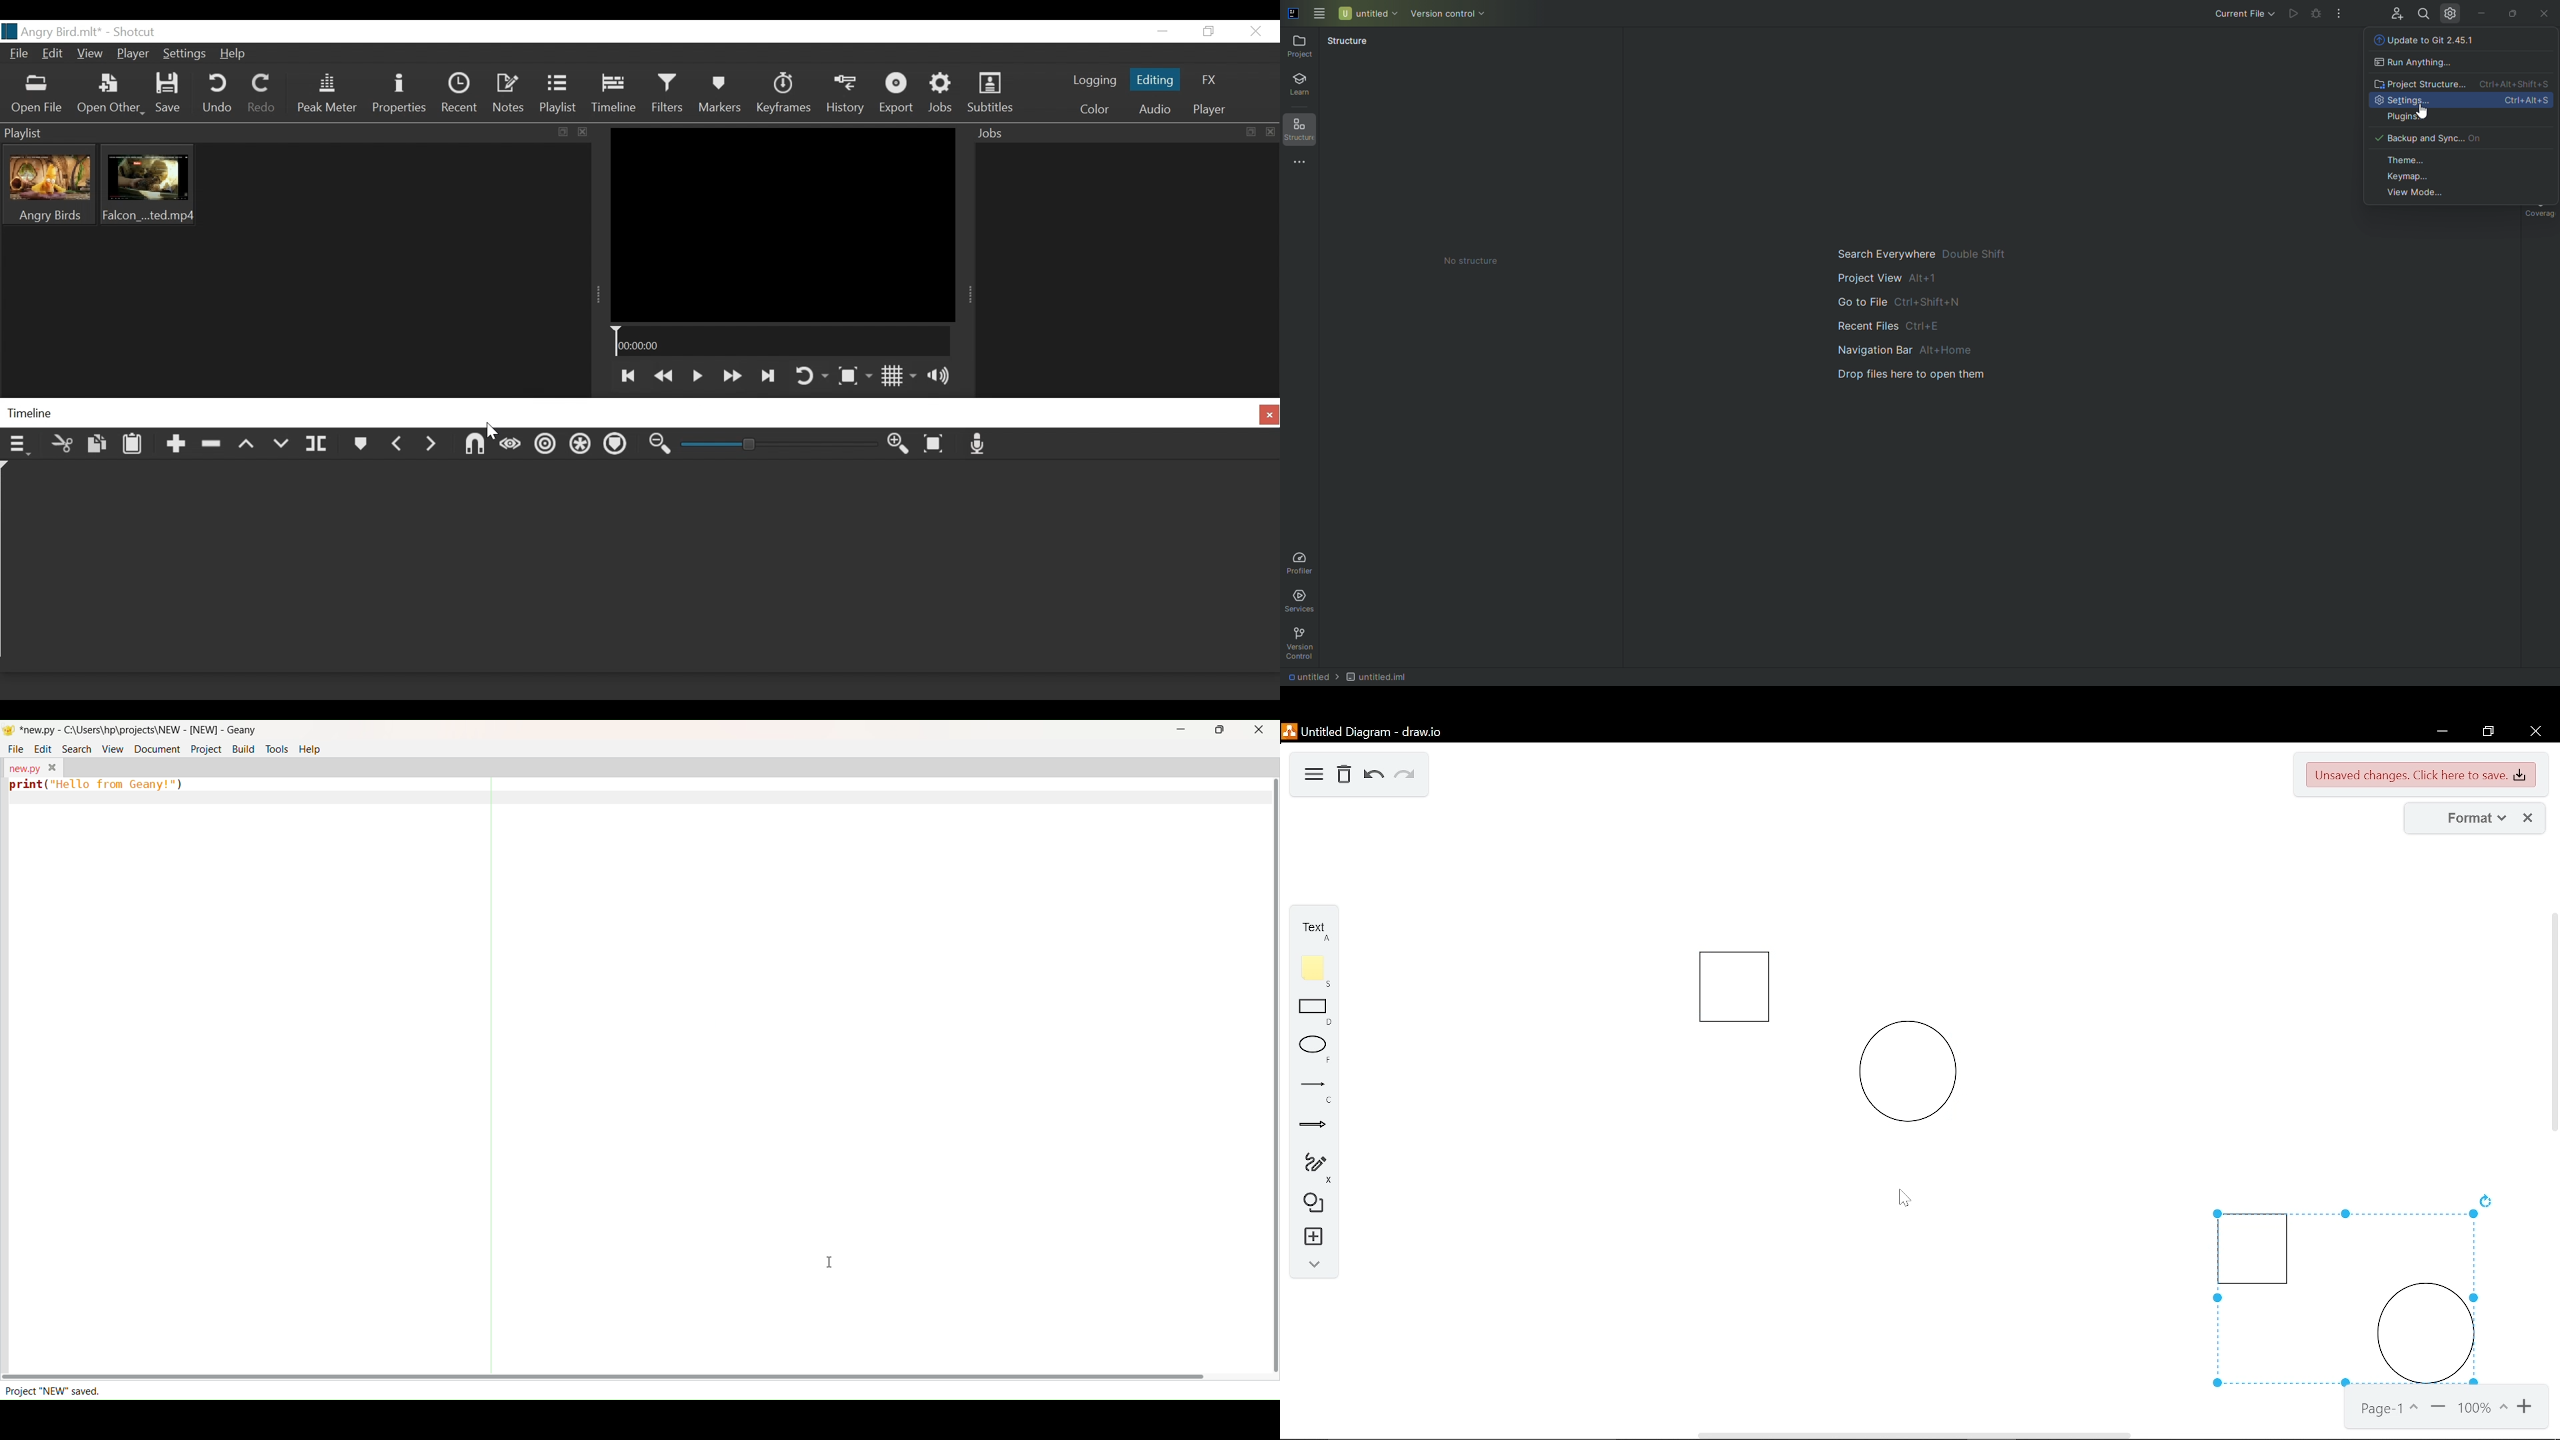 Image resolution: width=2576 pixels, height=1456 pixels. What do you see at coordinates (1207, 31) in the screenshot?
I see `Restore` at bounding box center [1207, 31].